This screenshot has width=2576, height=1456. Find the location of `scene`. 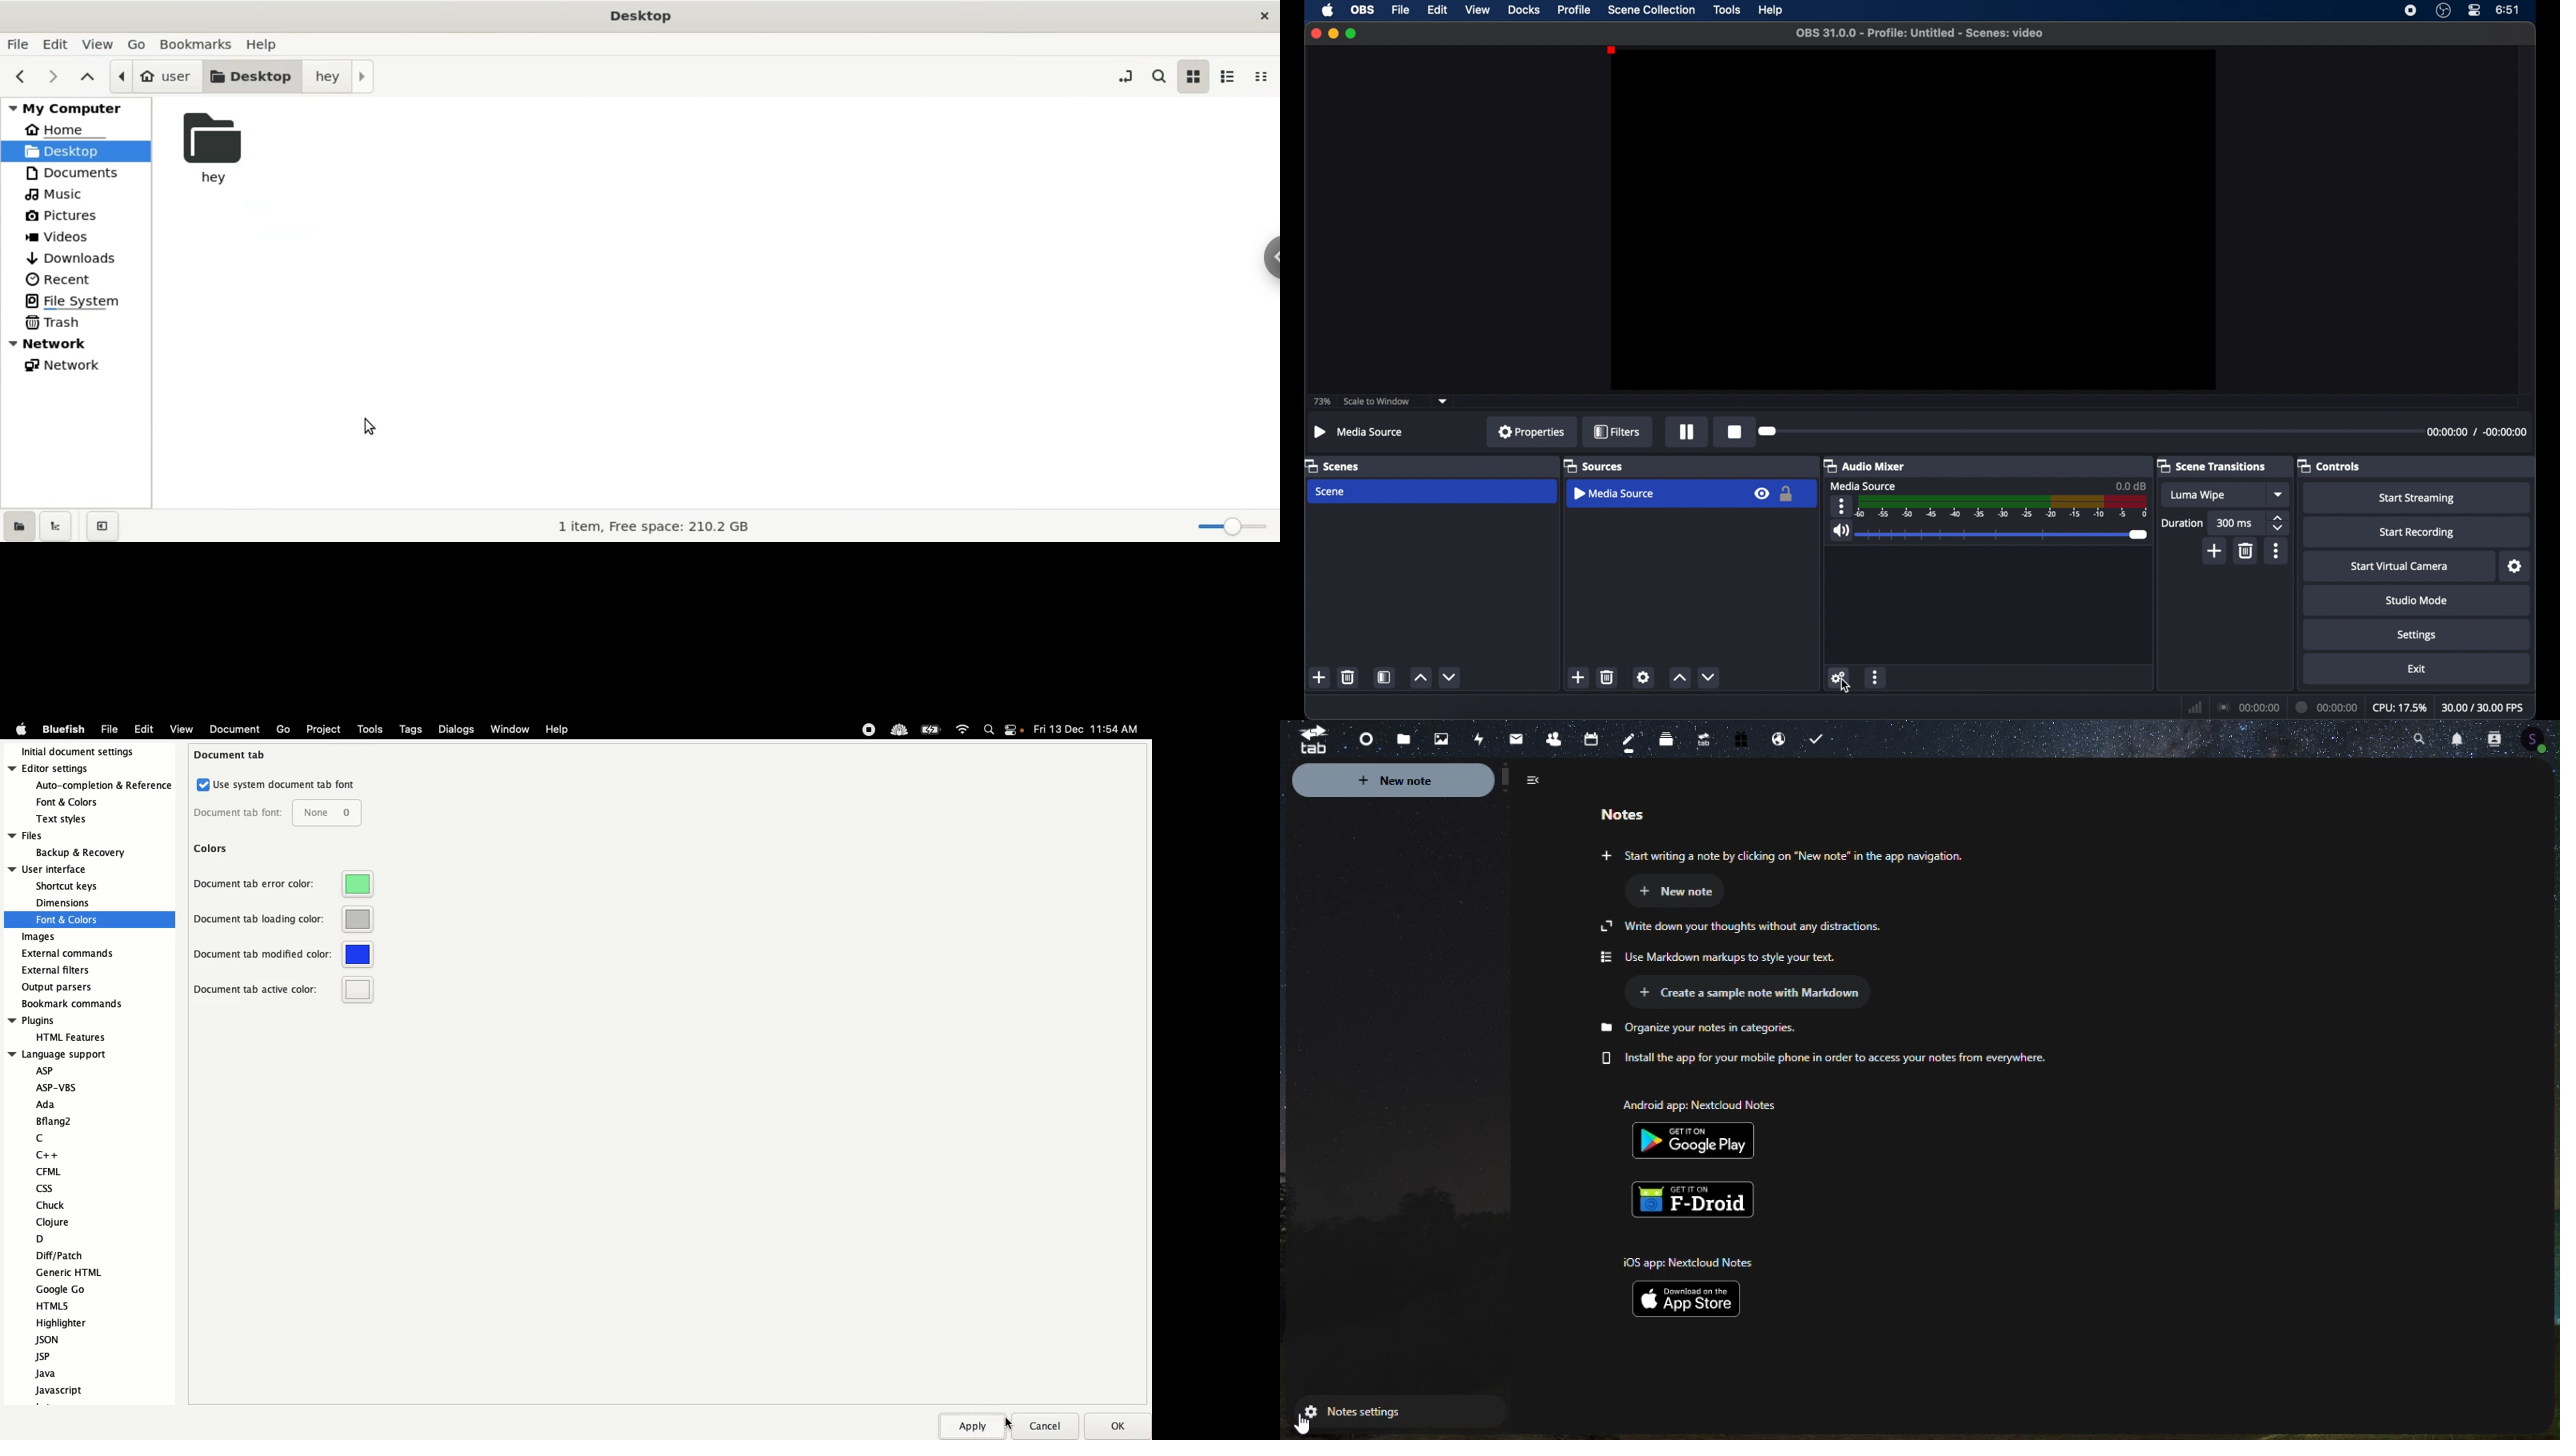

scene is located at coordinates (1331, 492).